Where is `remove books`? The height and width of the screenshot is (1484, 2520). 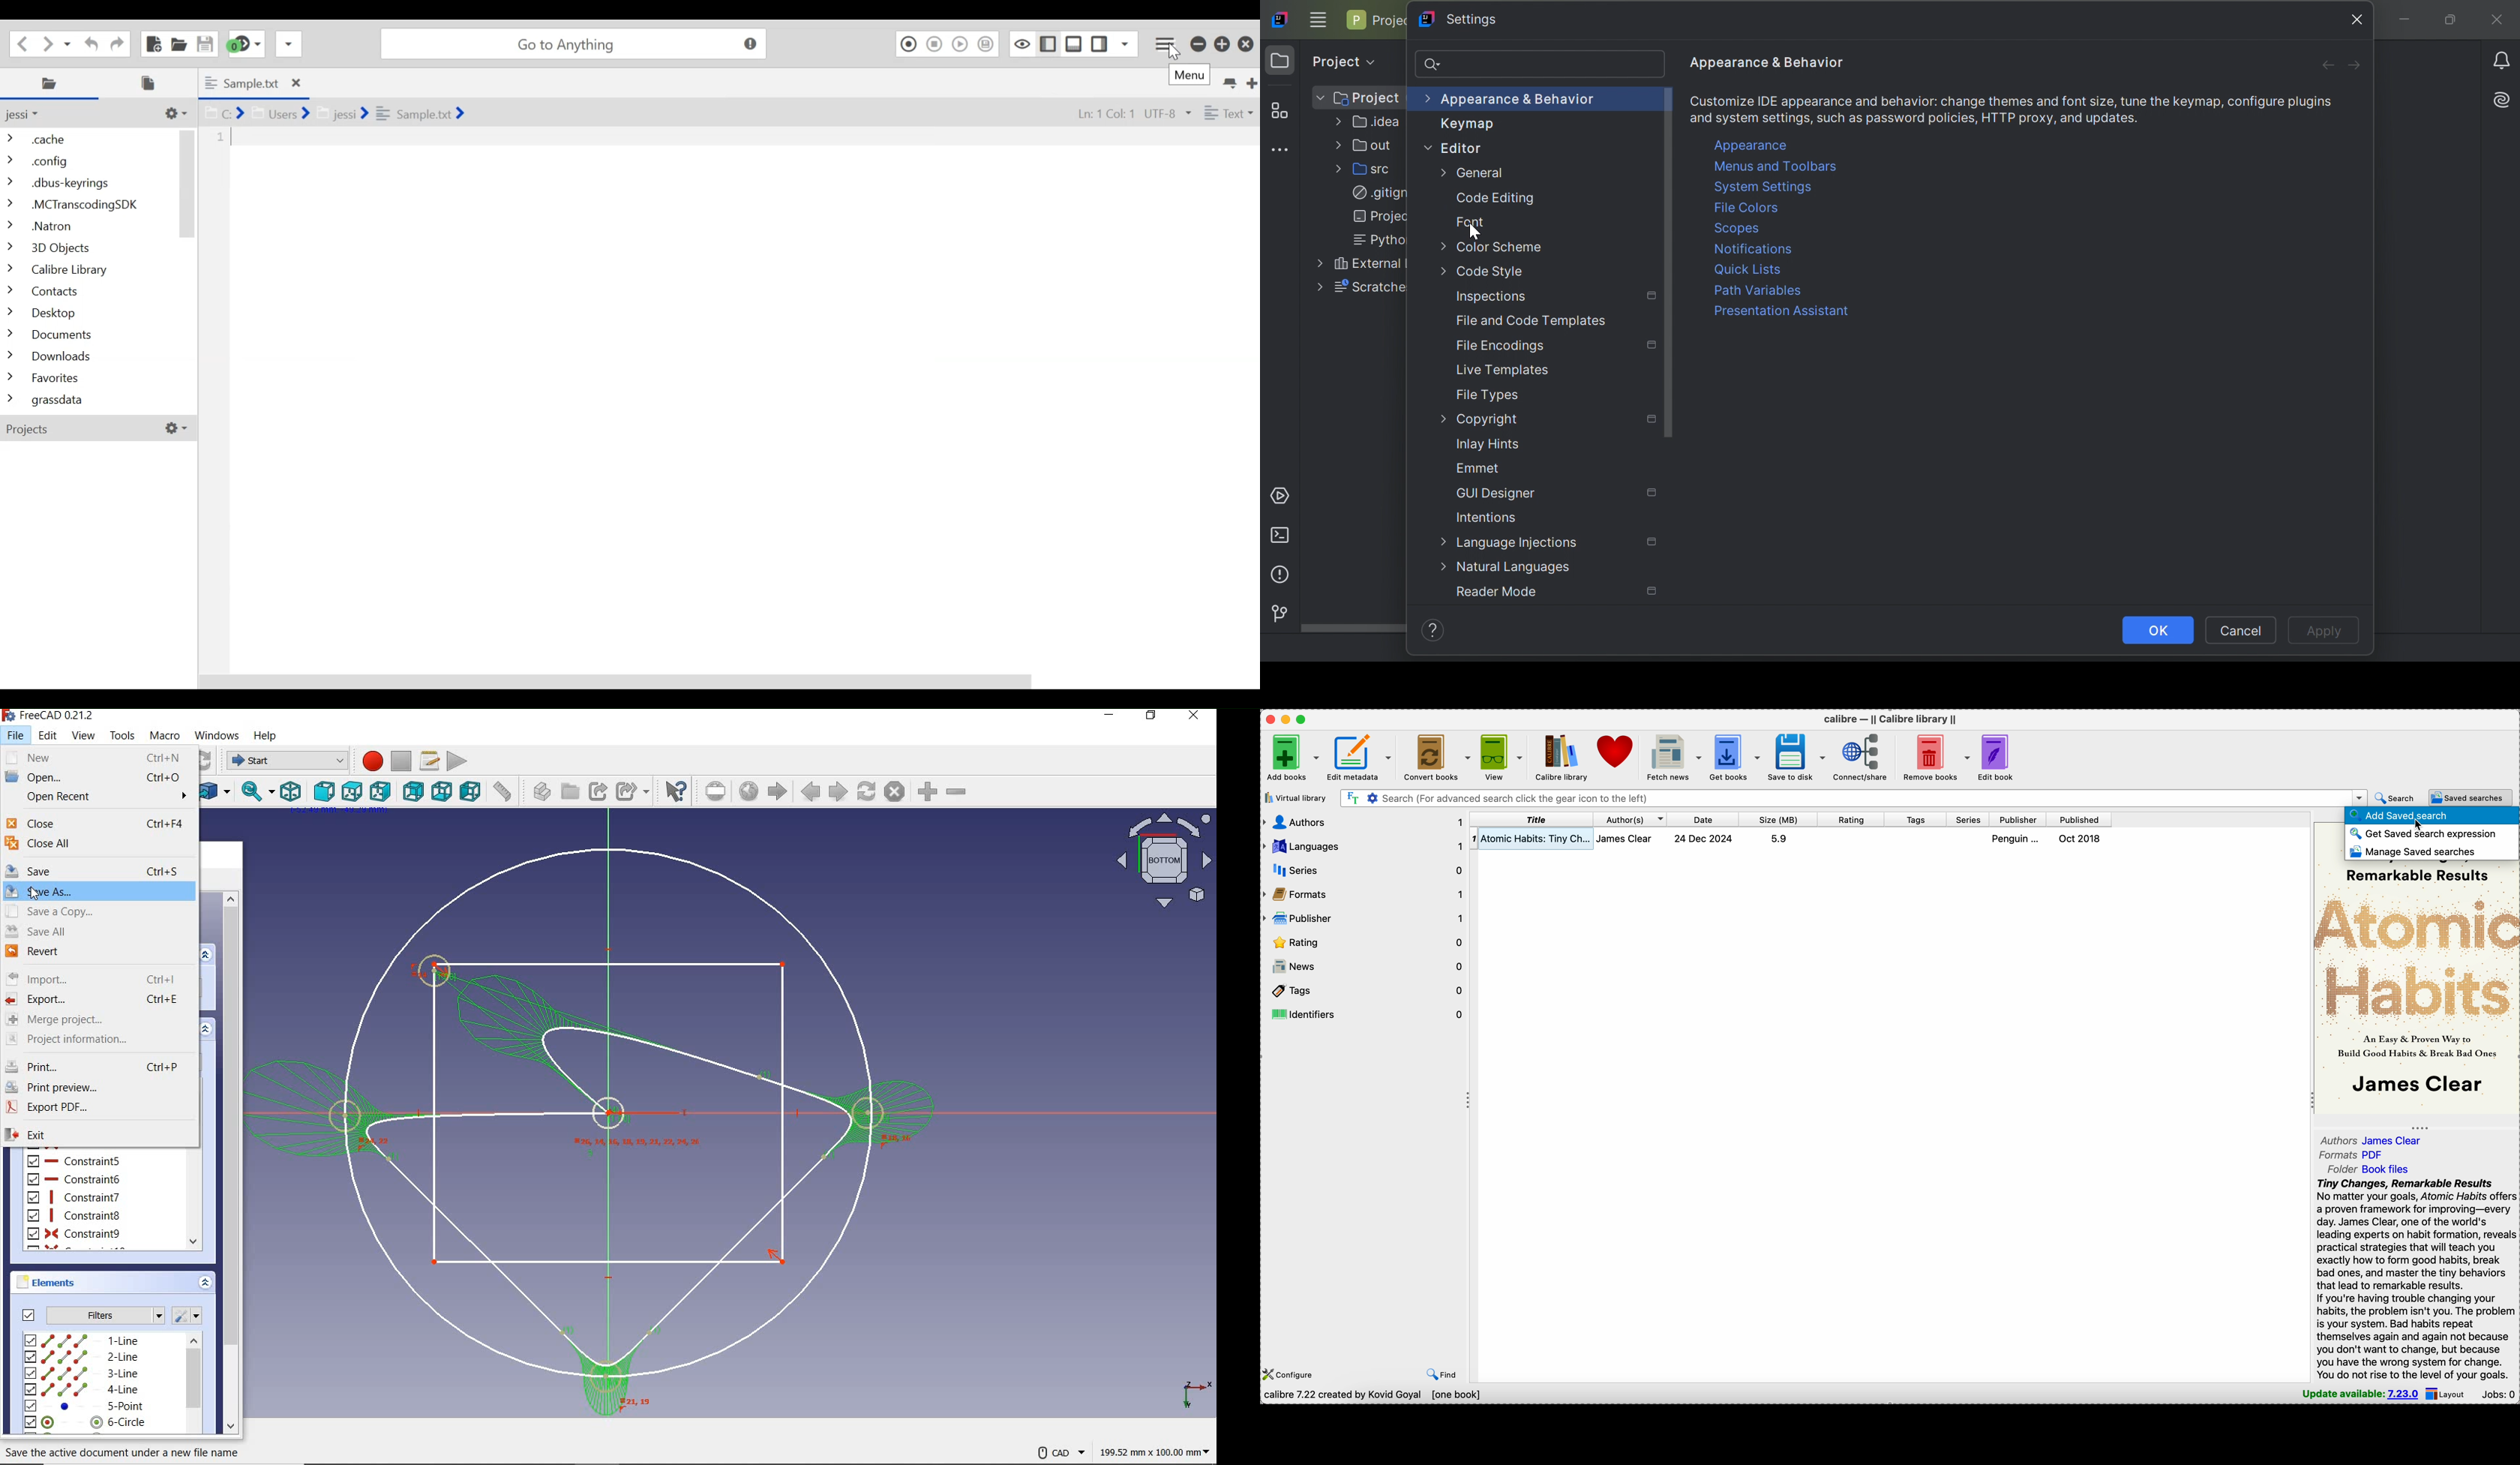
remove books is located at coordinates (1937, 756).